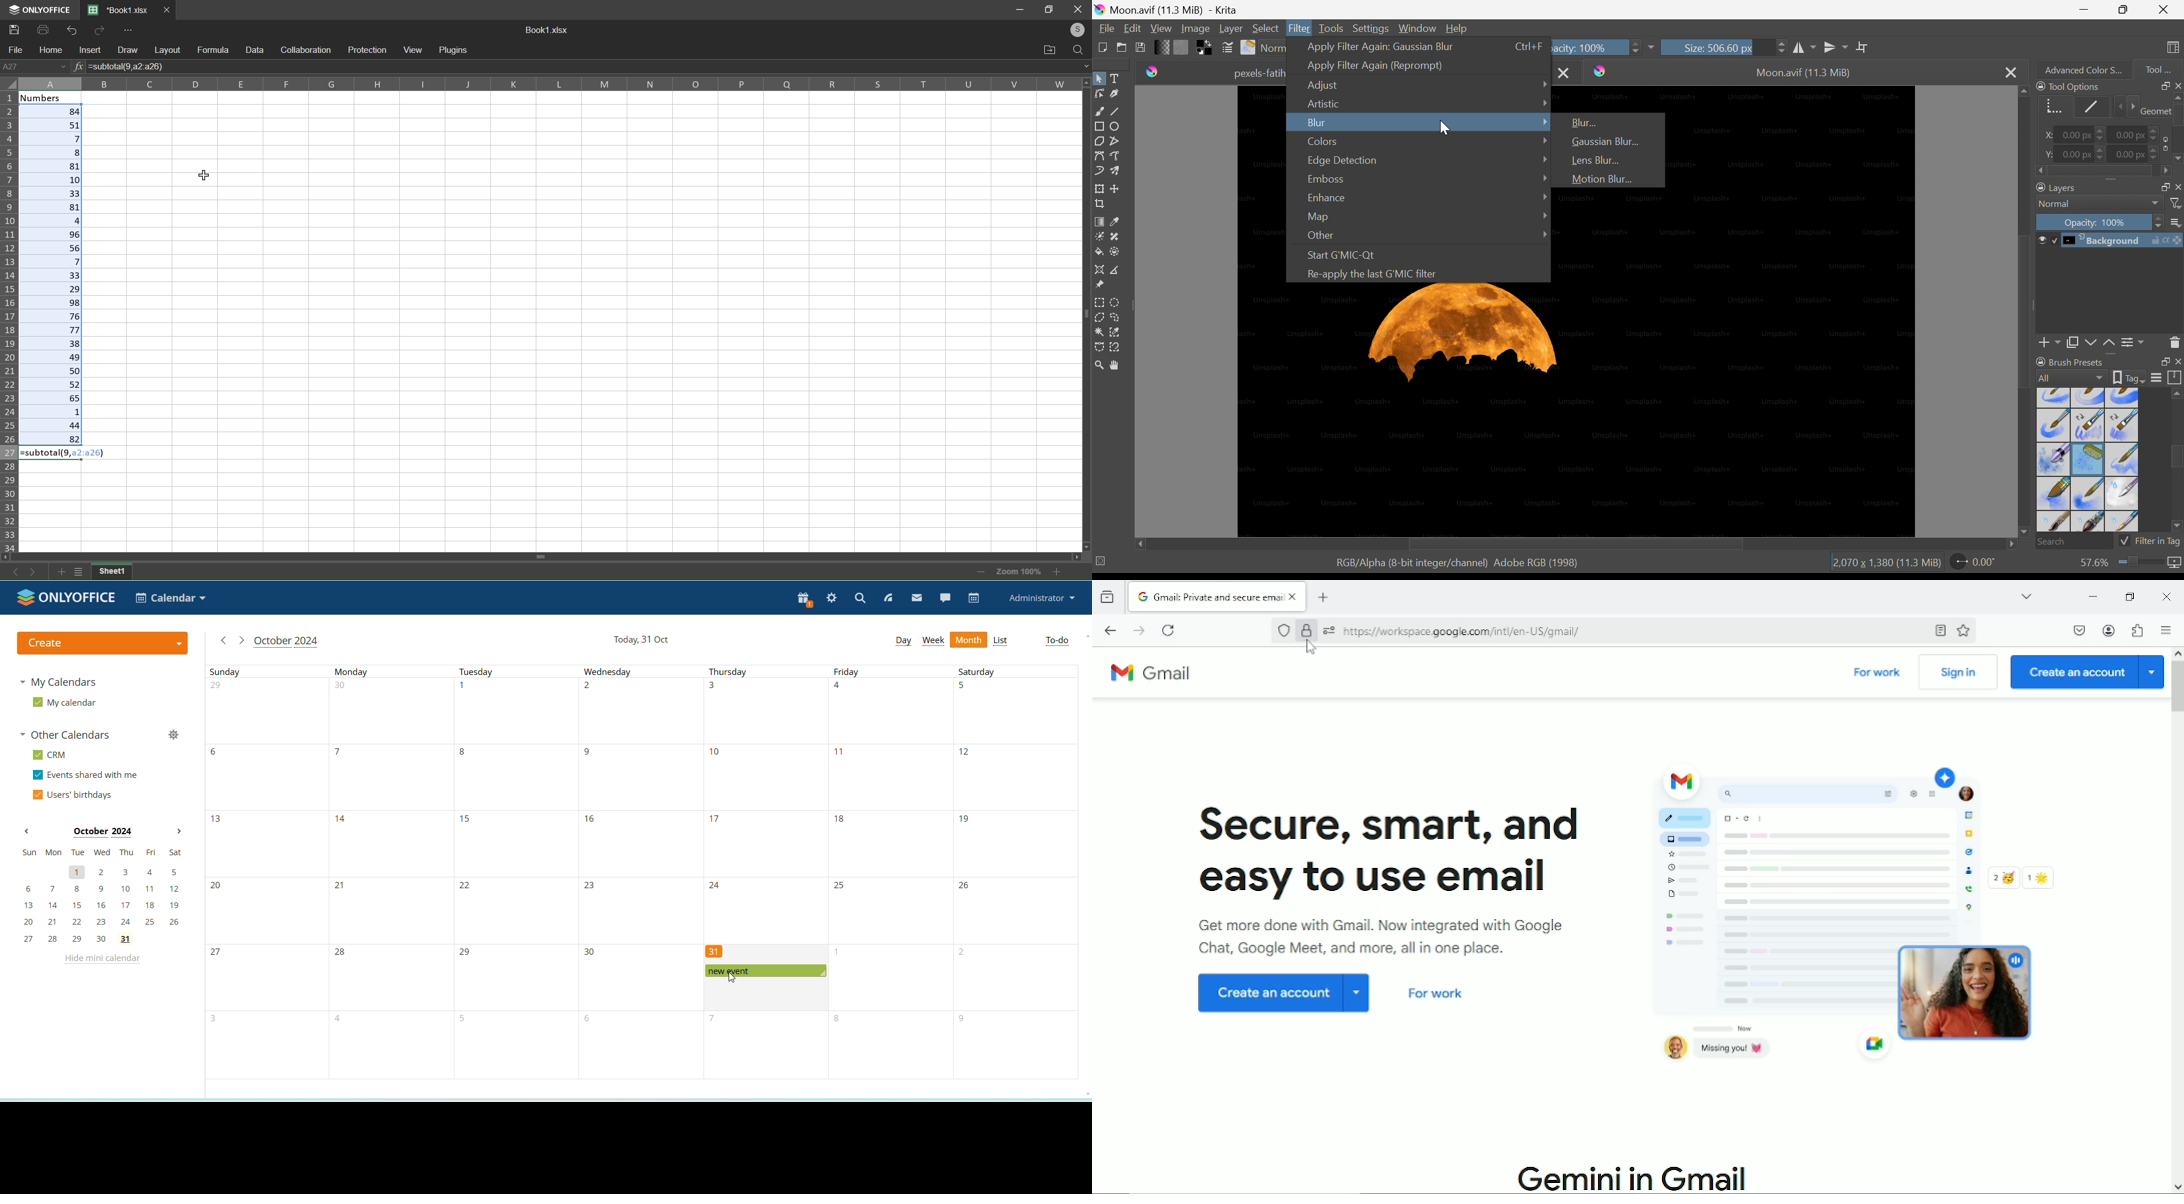 This screenshot has width=2184, height=1204. What do you see at coordinates (1099, 93) in the screenshot?
I see `Edit shapes tool` at bounding box center [1099, 93].